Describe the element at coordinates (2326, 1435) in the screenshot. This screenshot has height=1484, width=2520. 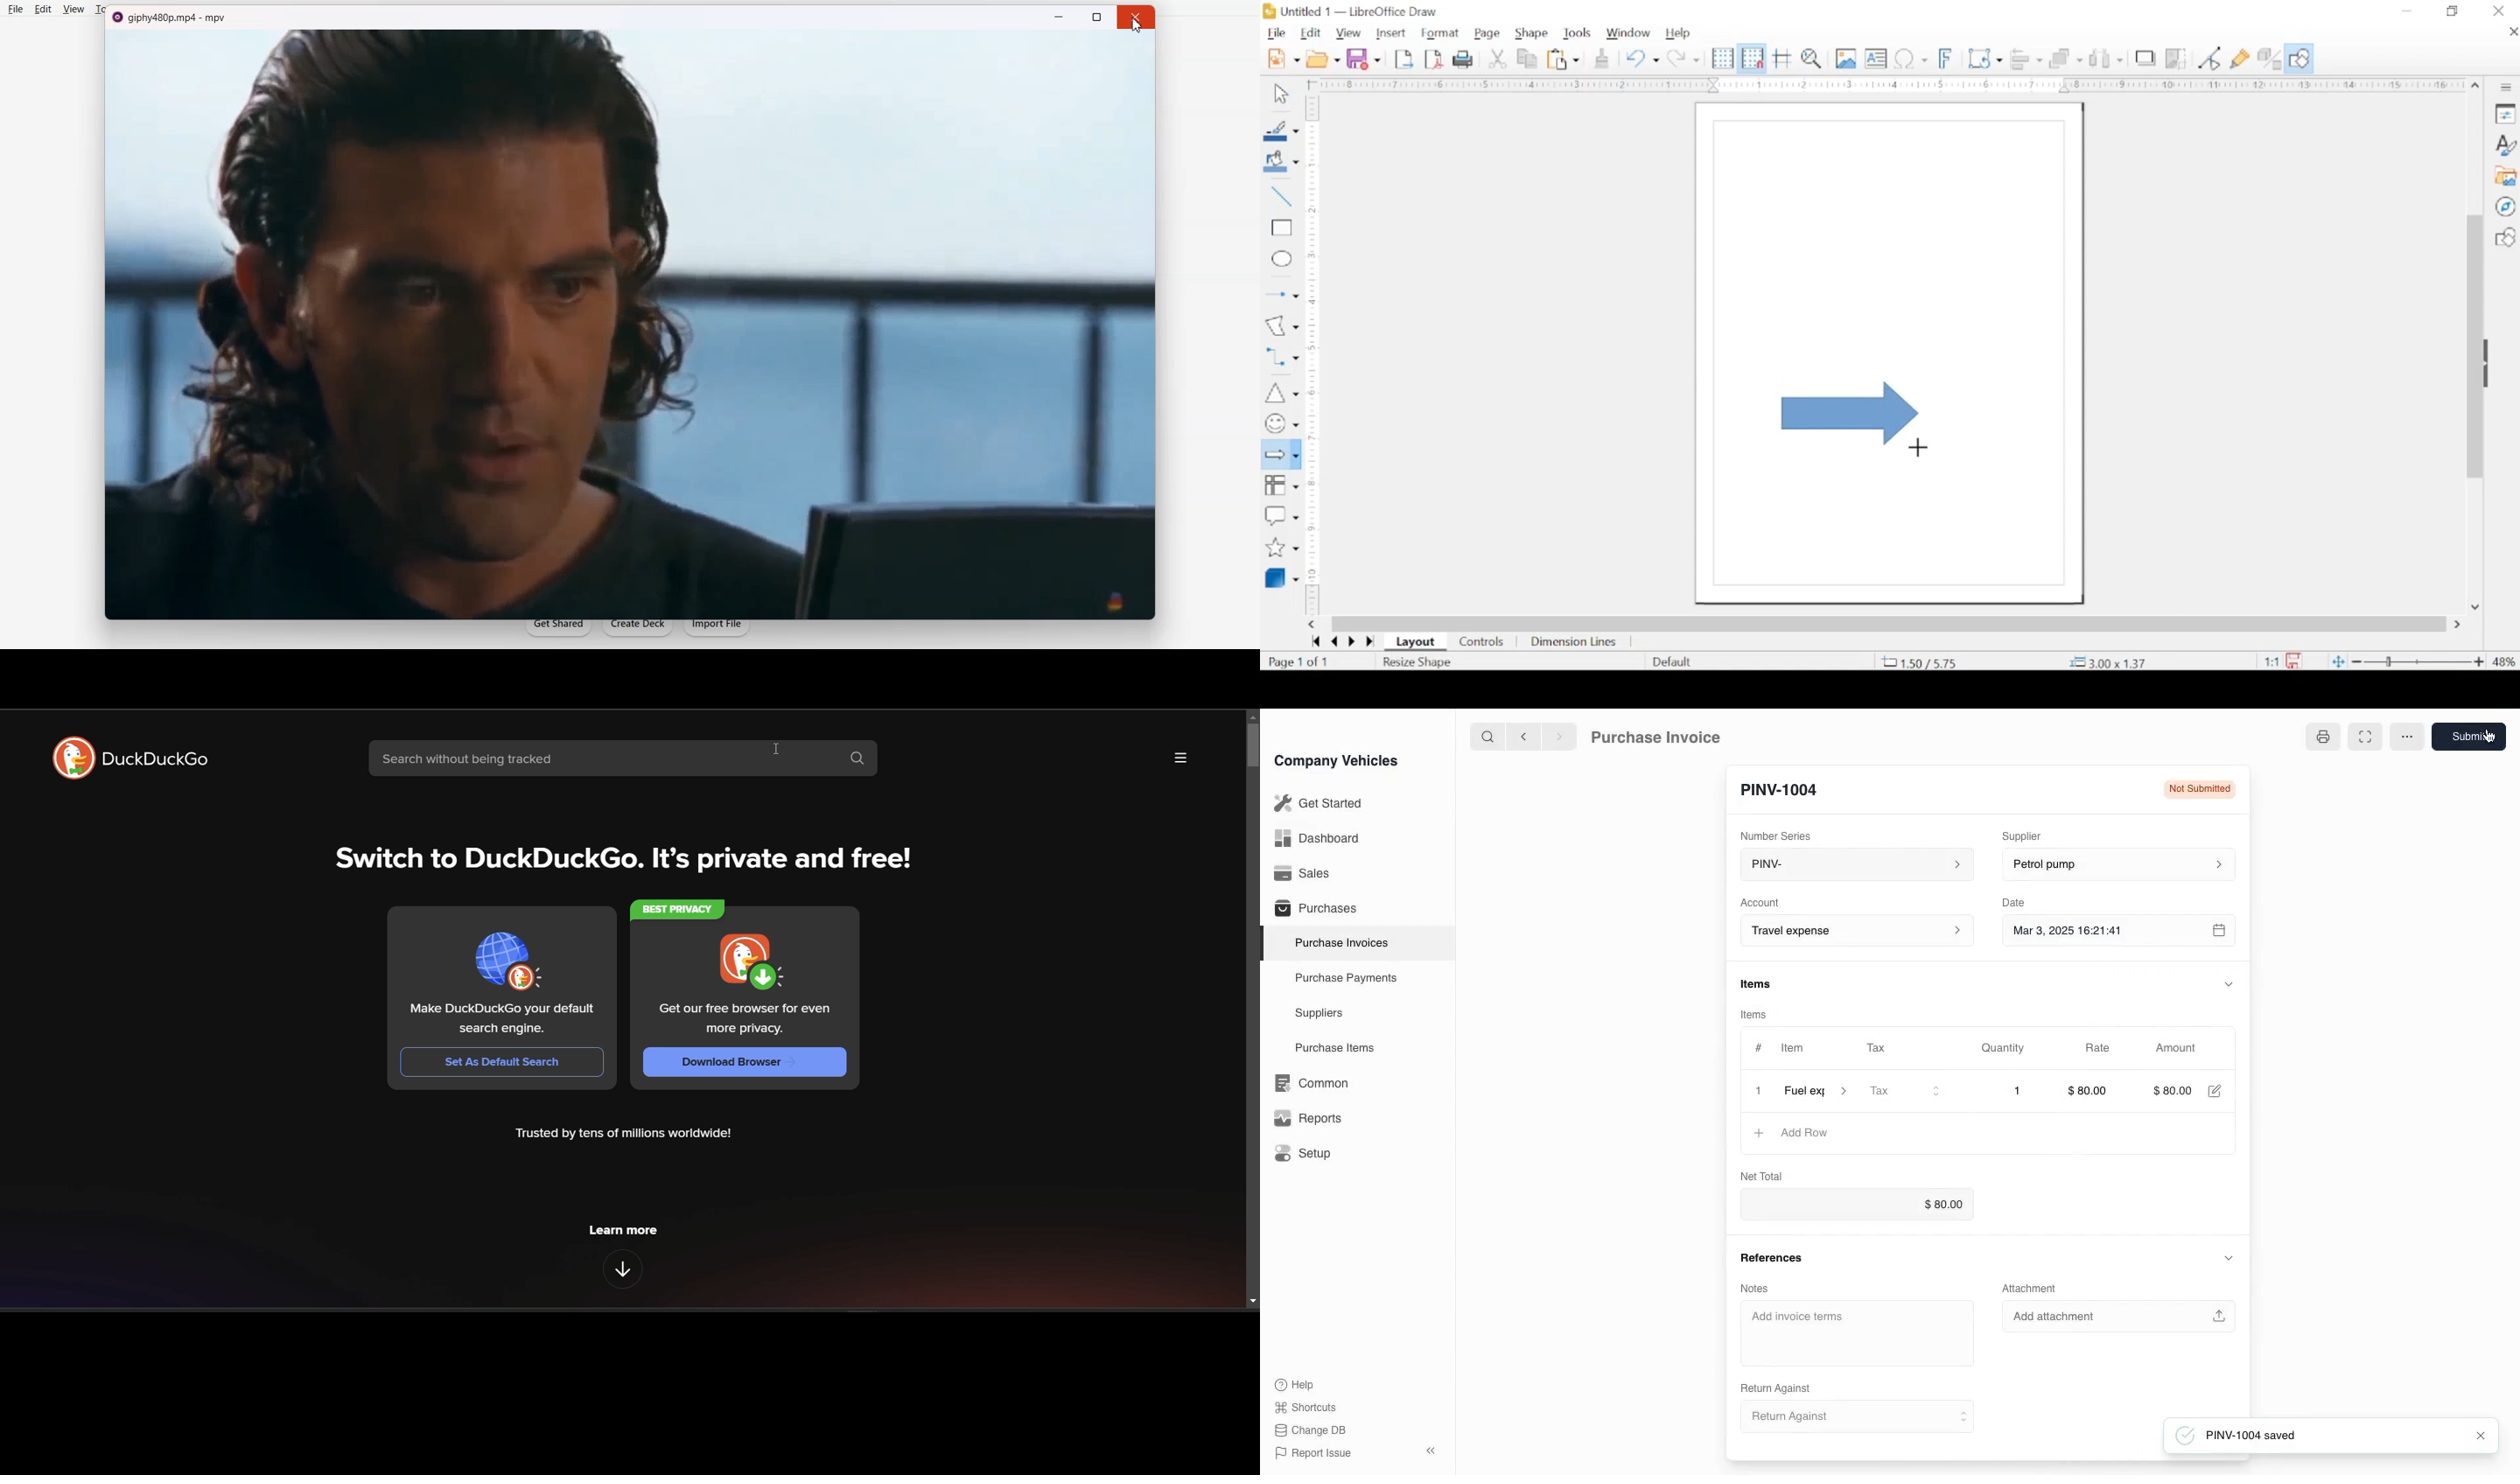
I see `PINV-1004 saved` at that location.